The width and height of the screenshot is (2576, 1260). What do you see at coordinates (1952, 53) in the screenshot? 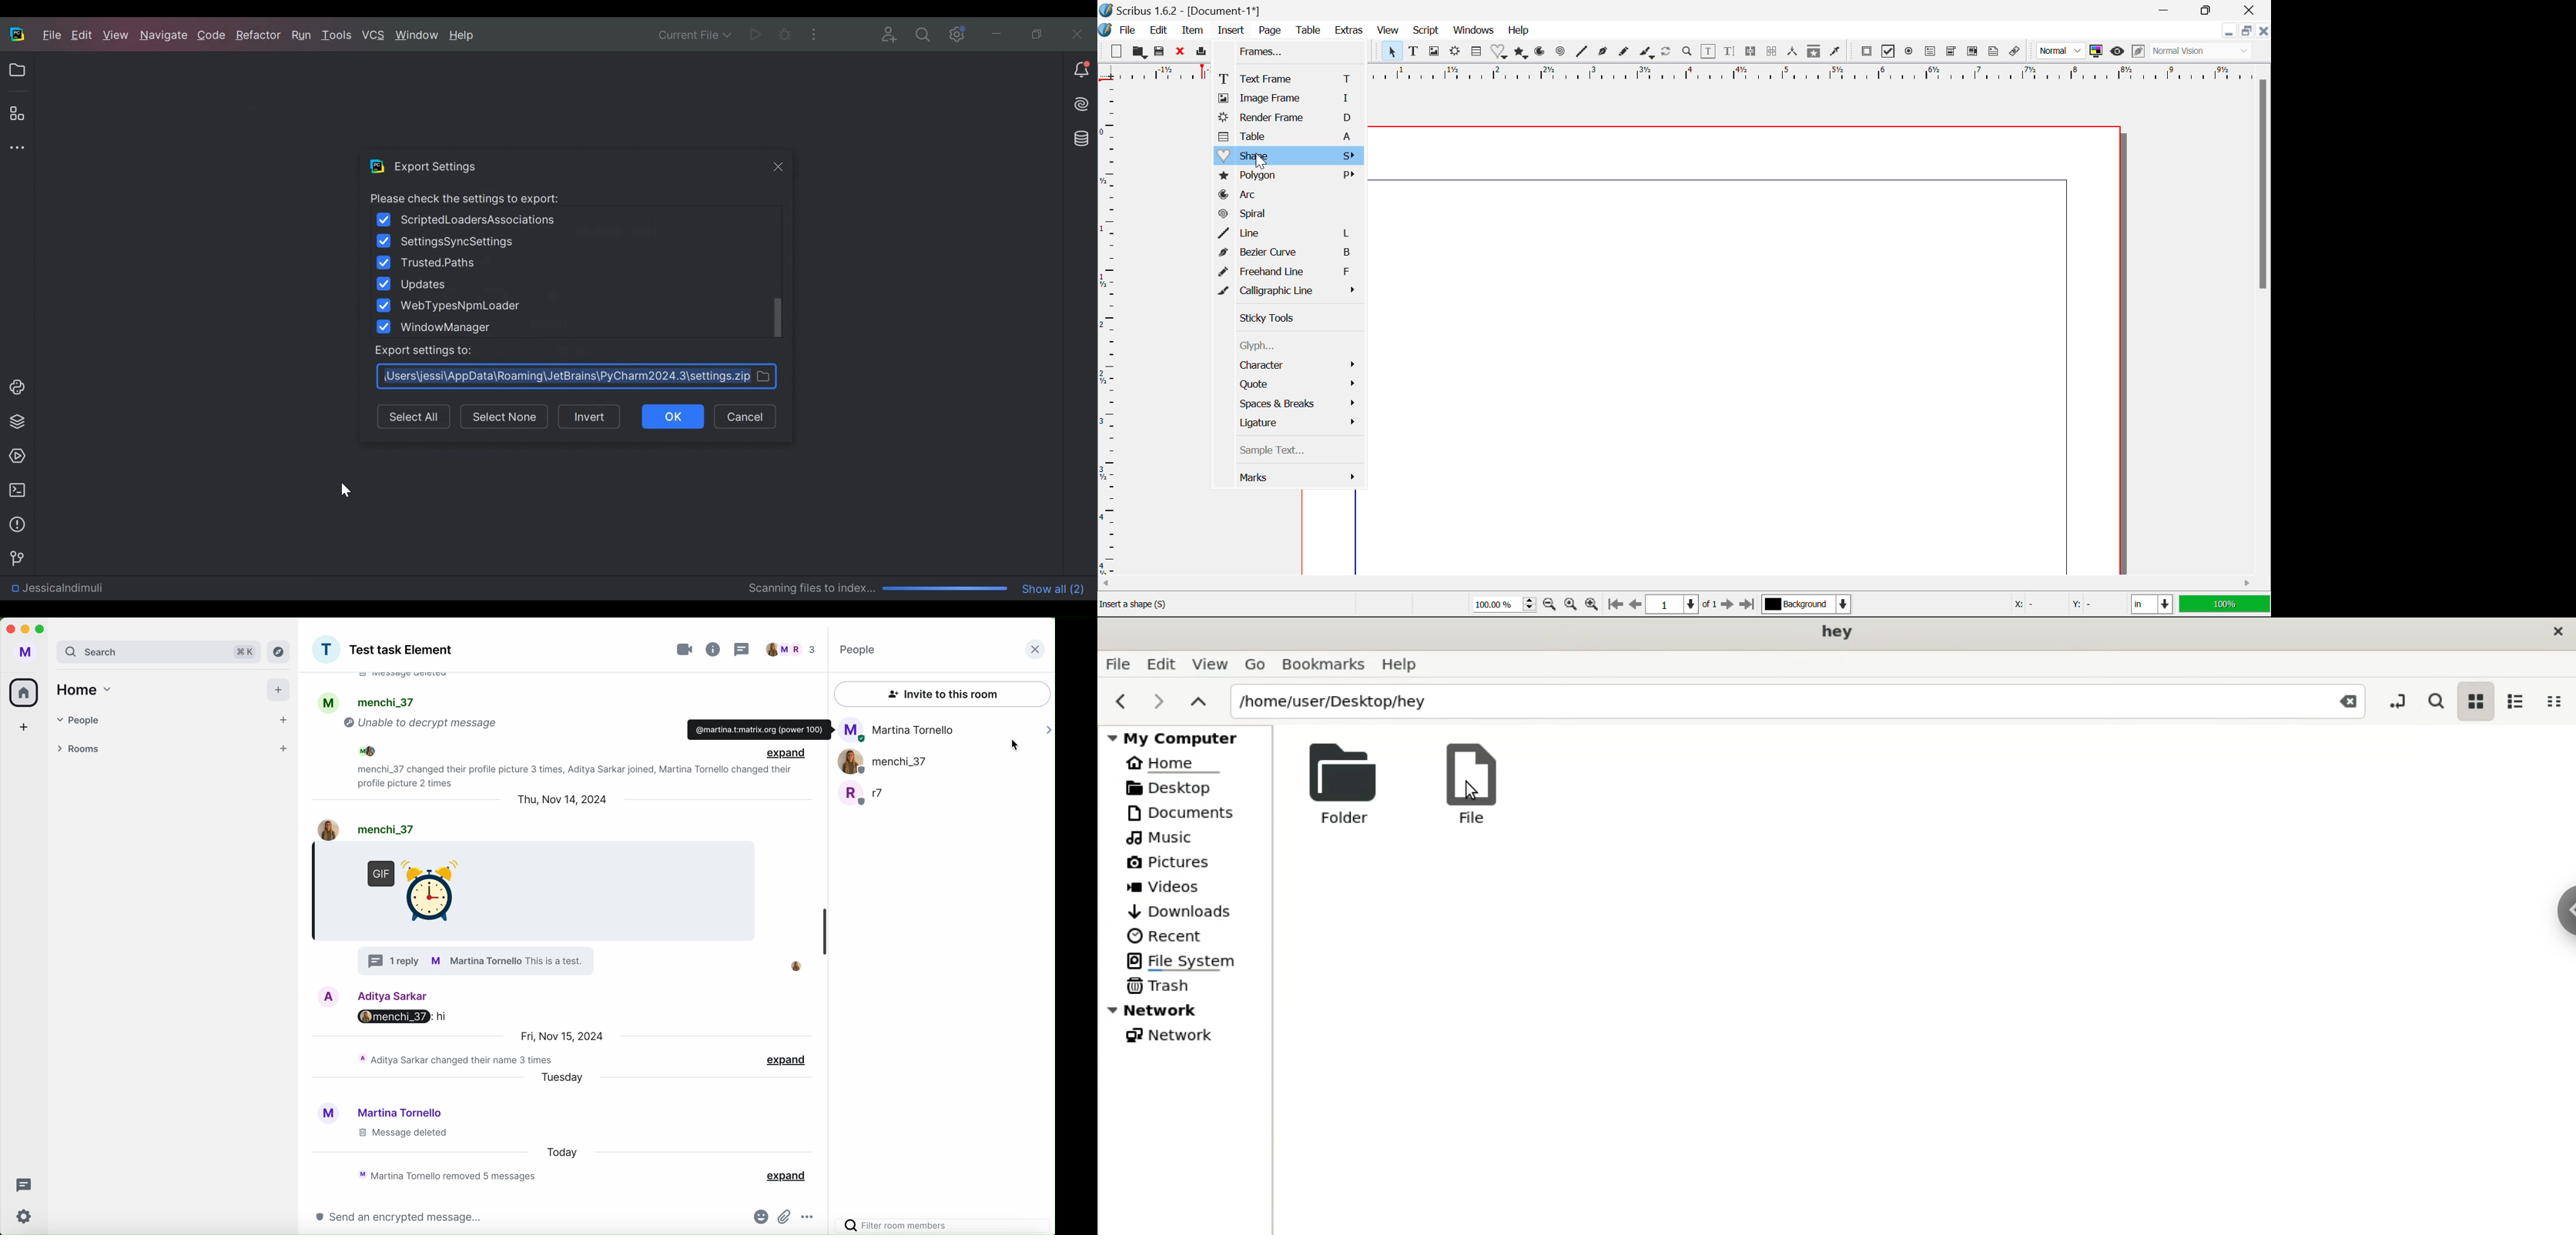
I see `Pdf Combo box` at bounding box center [1952, 53].